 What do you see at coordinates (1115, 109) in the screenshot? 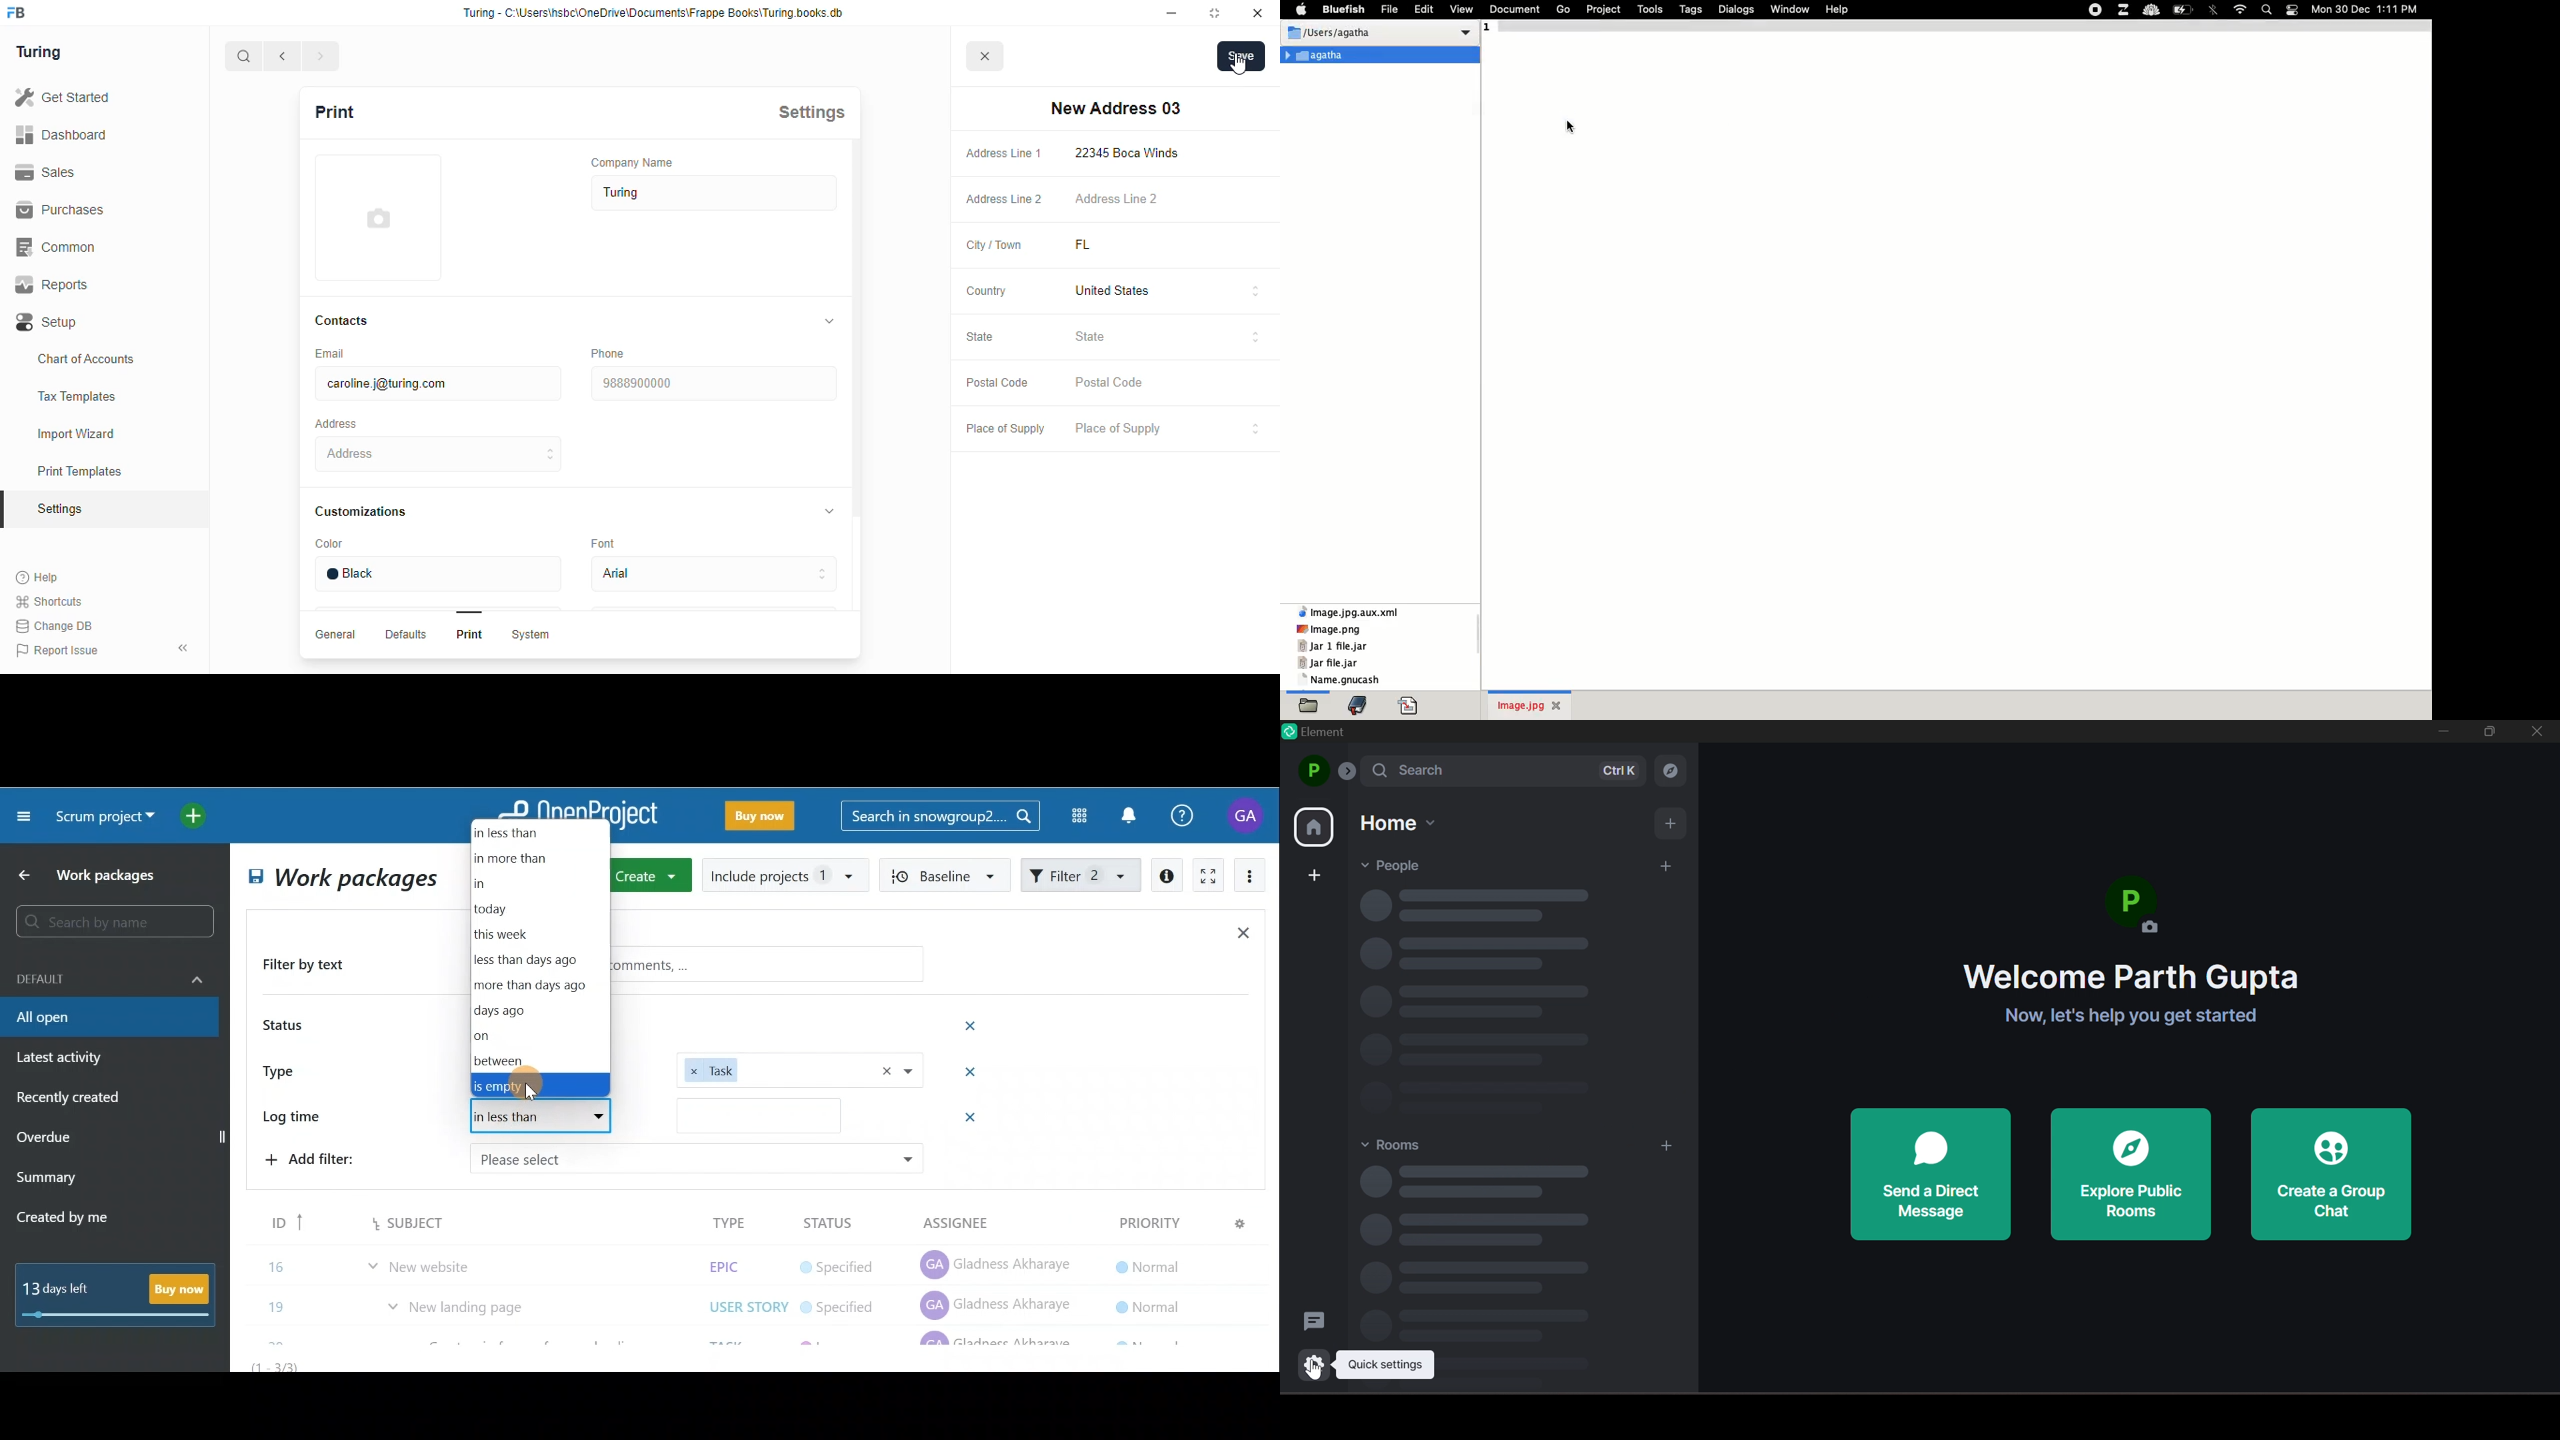
I see `new address 03` at bounding box center [1115, 109].